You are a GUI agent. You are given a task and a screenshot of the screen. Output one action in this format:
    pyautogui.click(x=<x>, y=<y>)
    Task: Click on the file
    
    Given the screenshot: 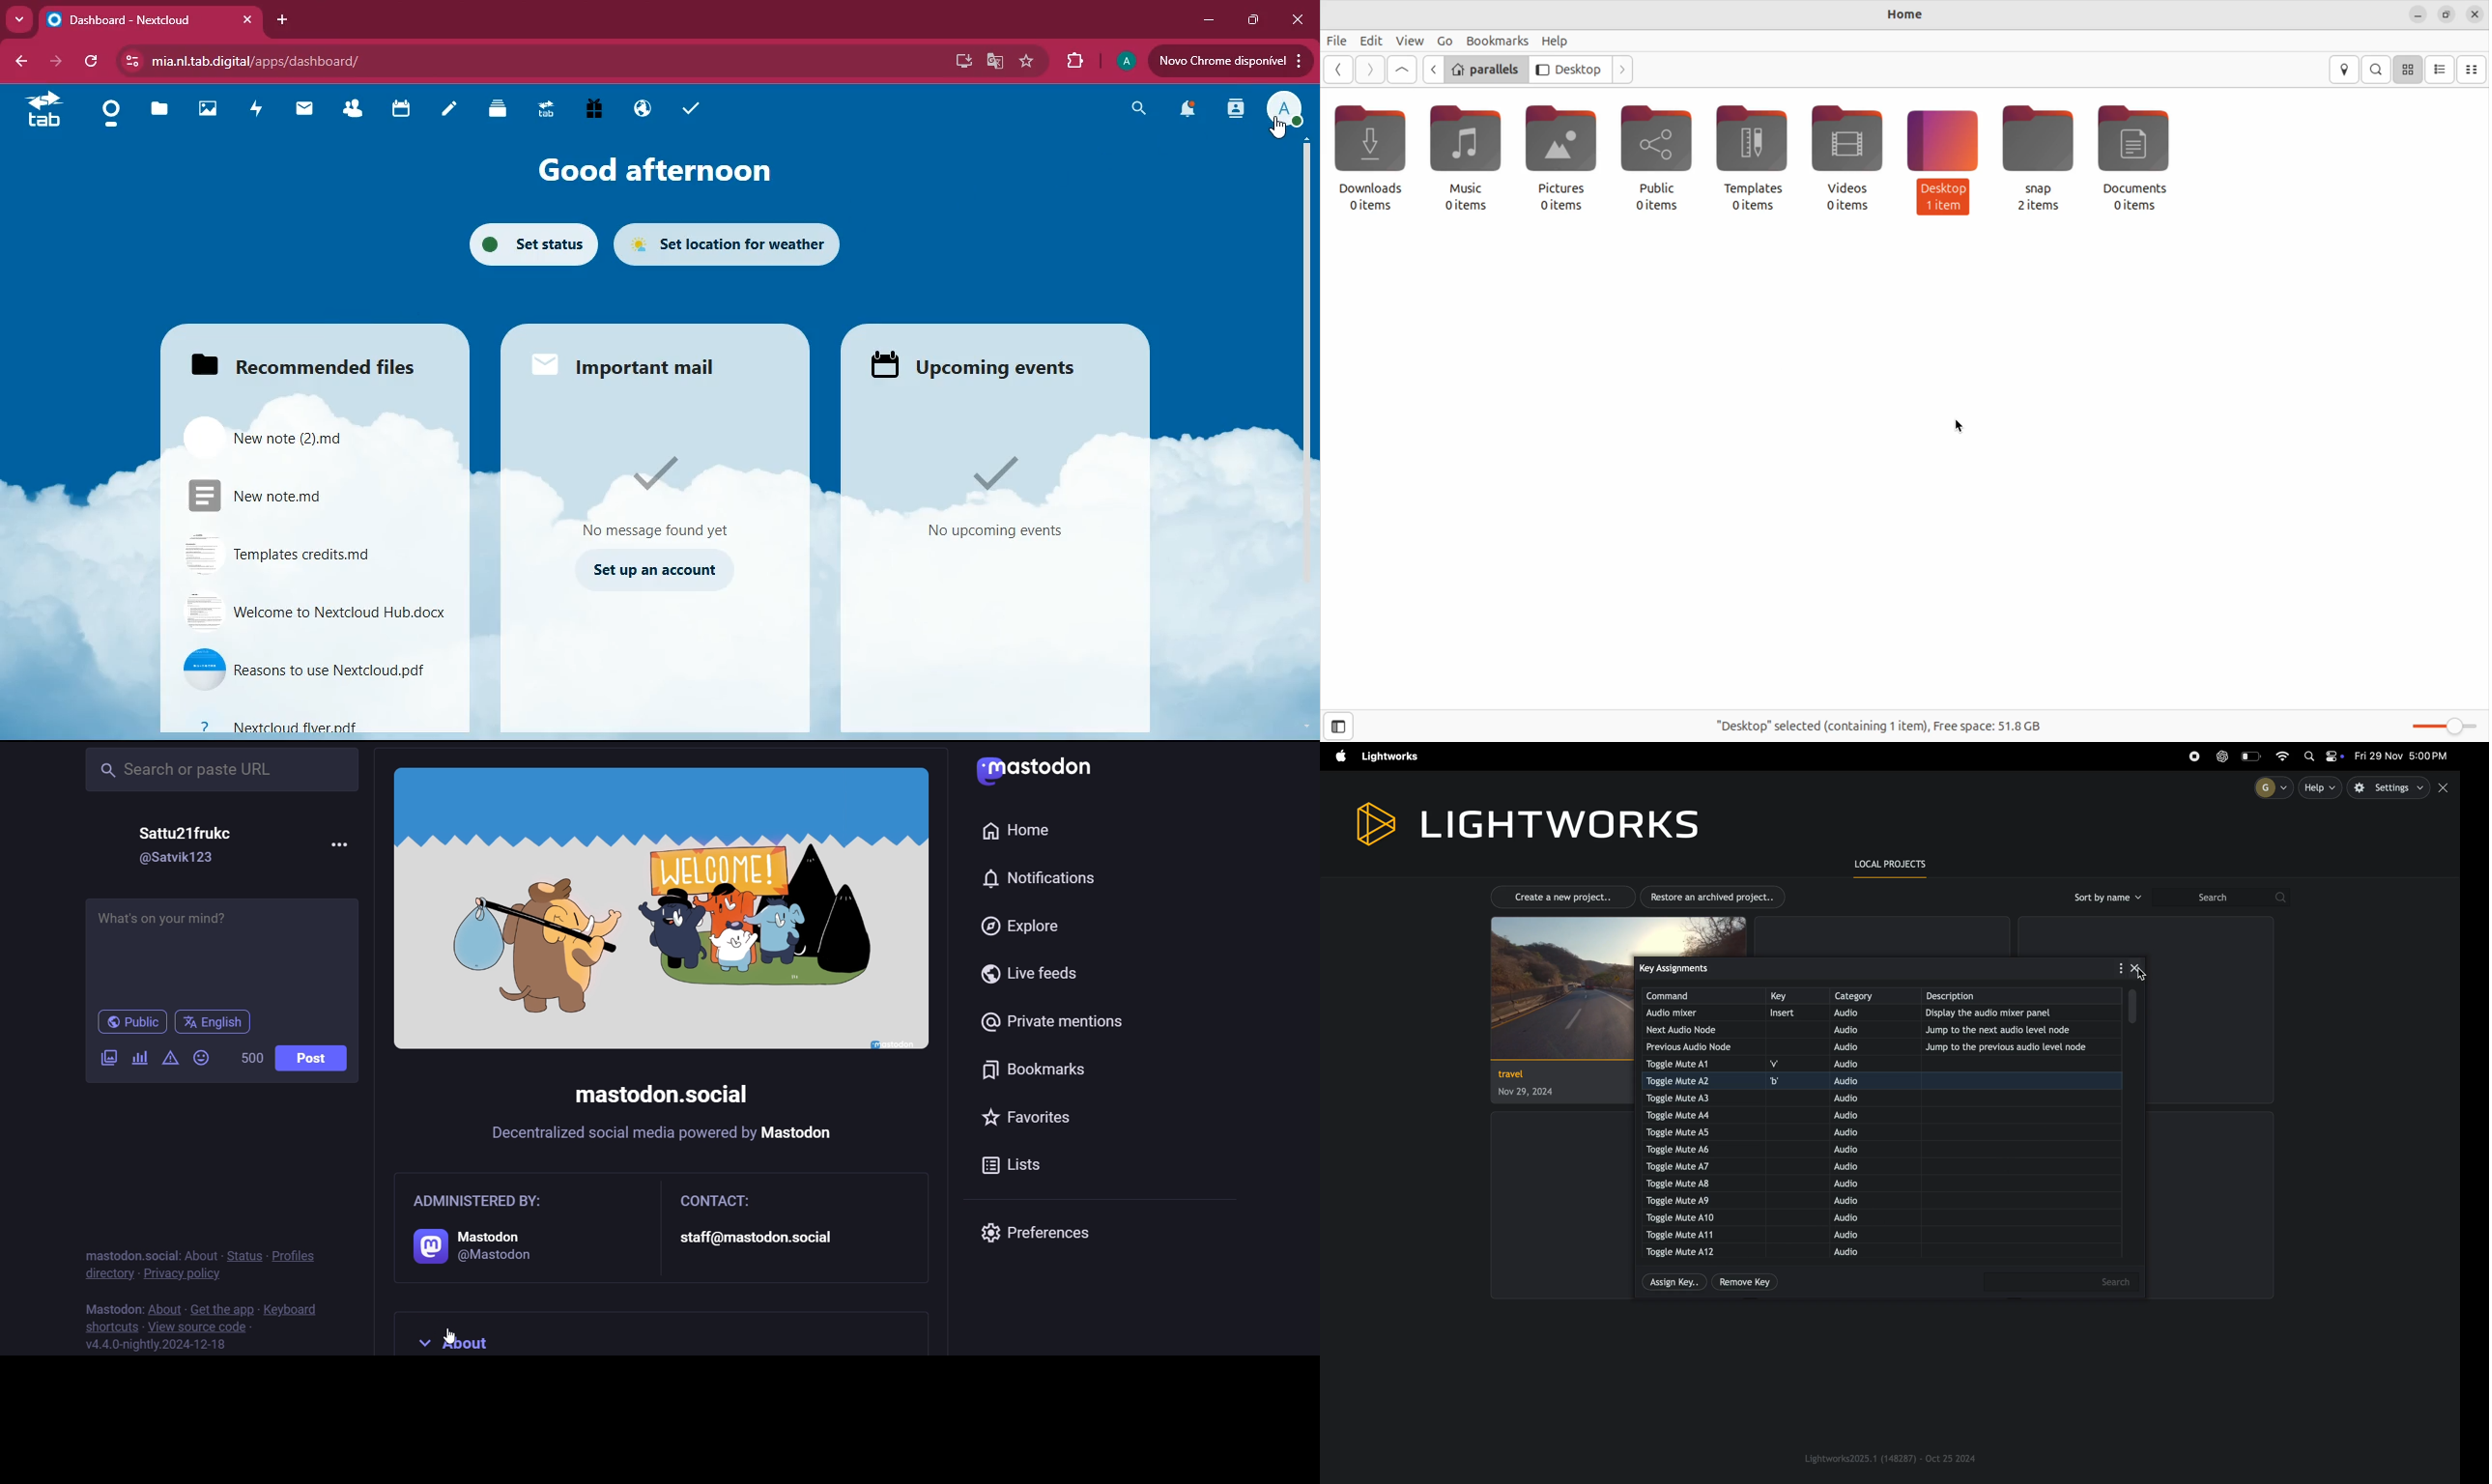 What is the action you would take?
    pyautogui.click(x=313, y=610)
    